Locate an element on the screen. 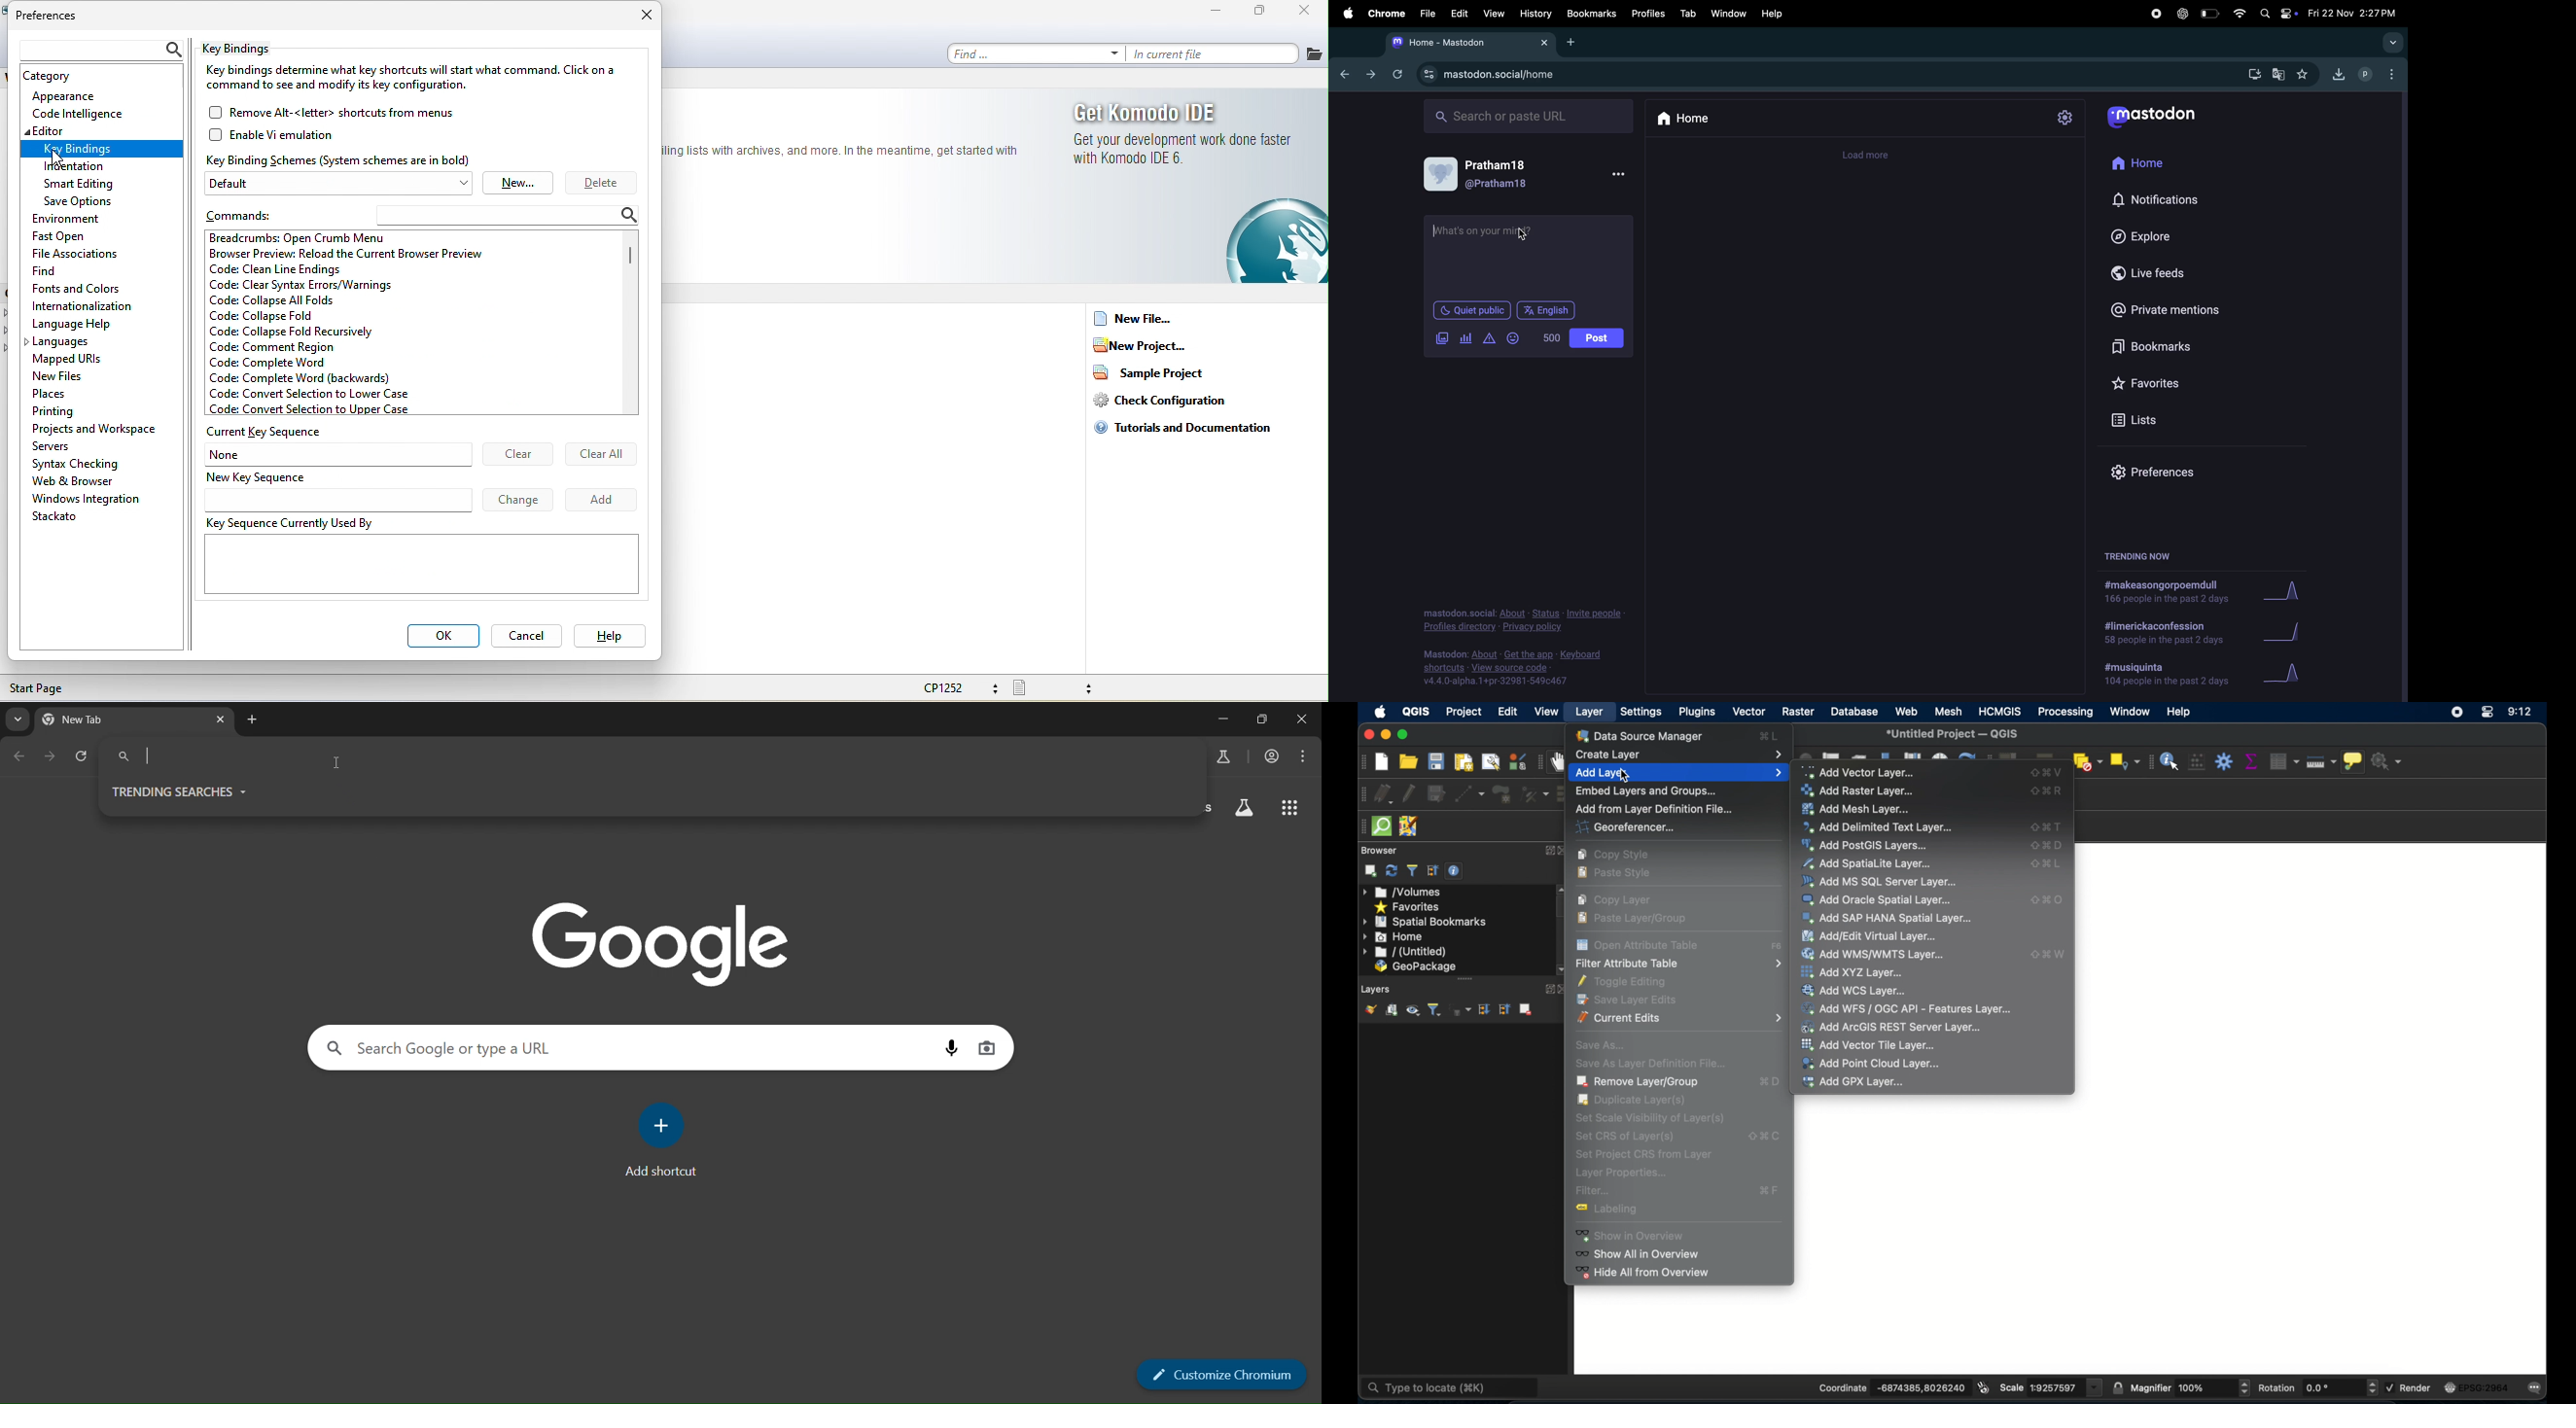 The width and height of the screenshot is (2576, 1428). Data Source Manager is located at coordinates (1676, 736).